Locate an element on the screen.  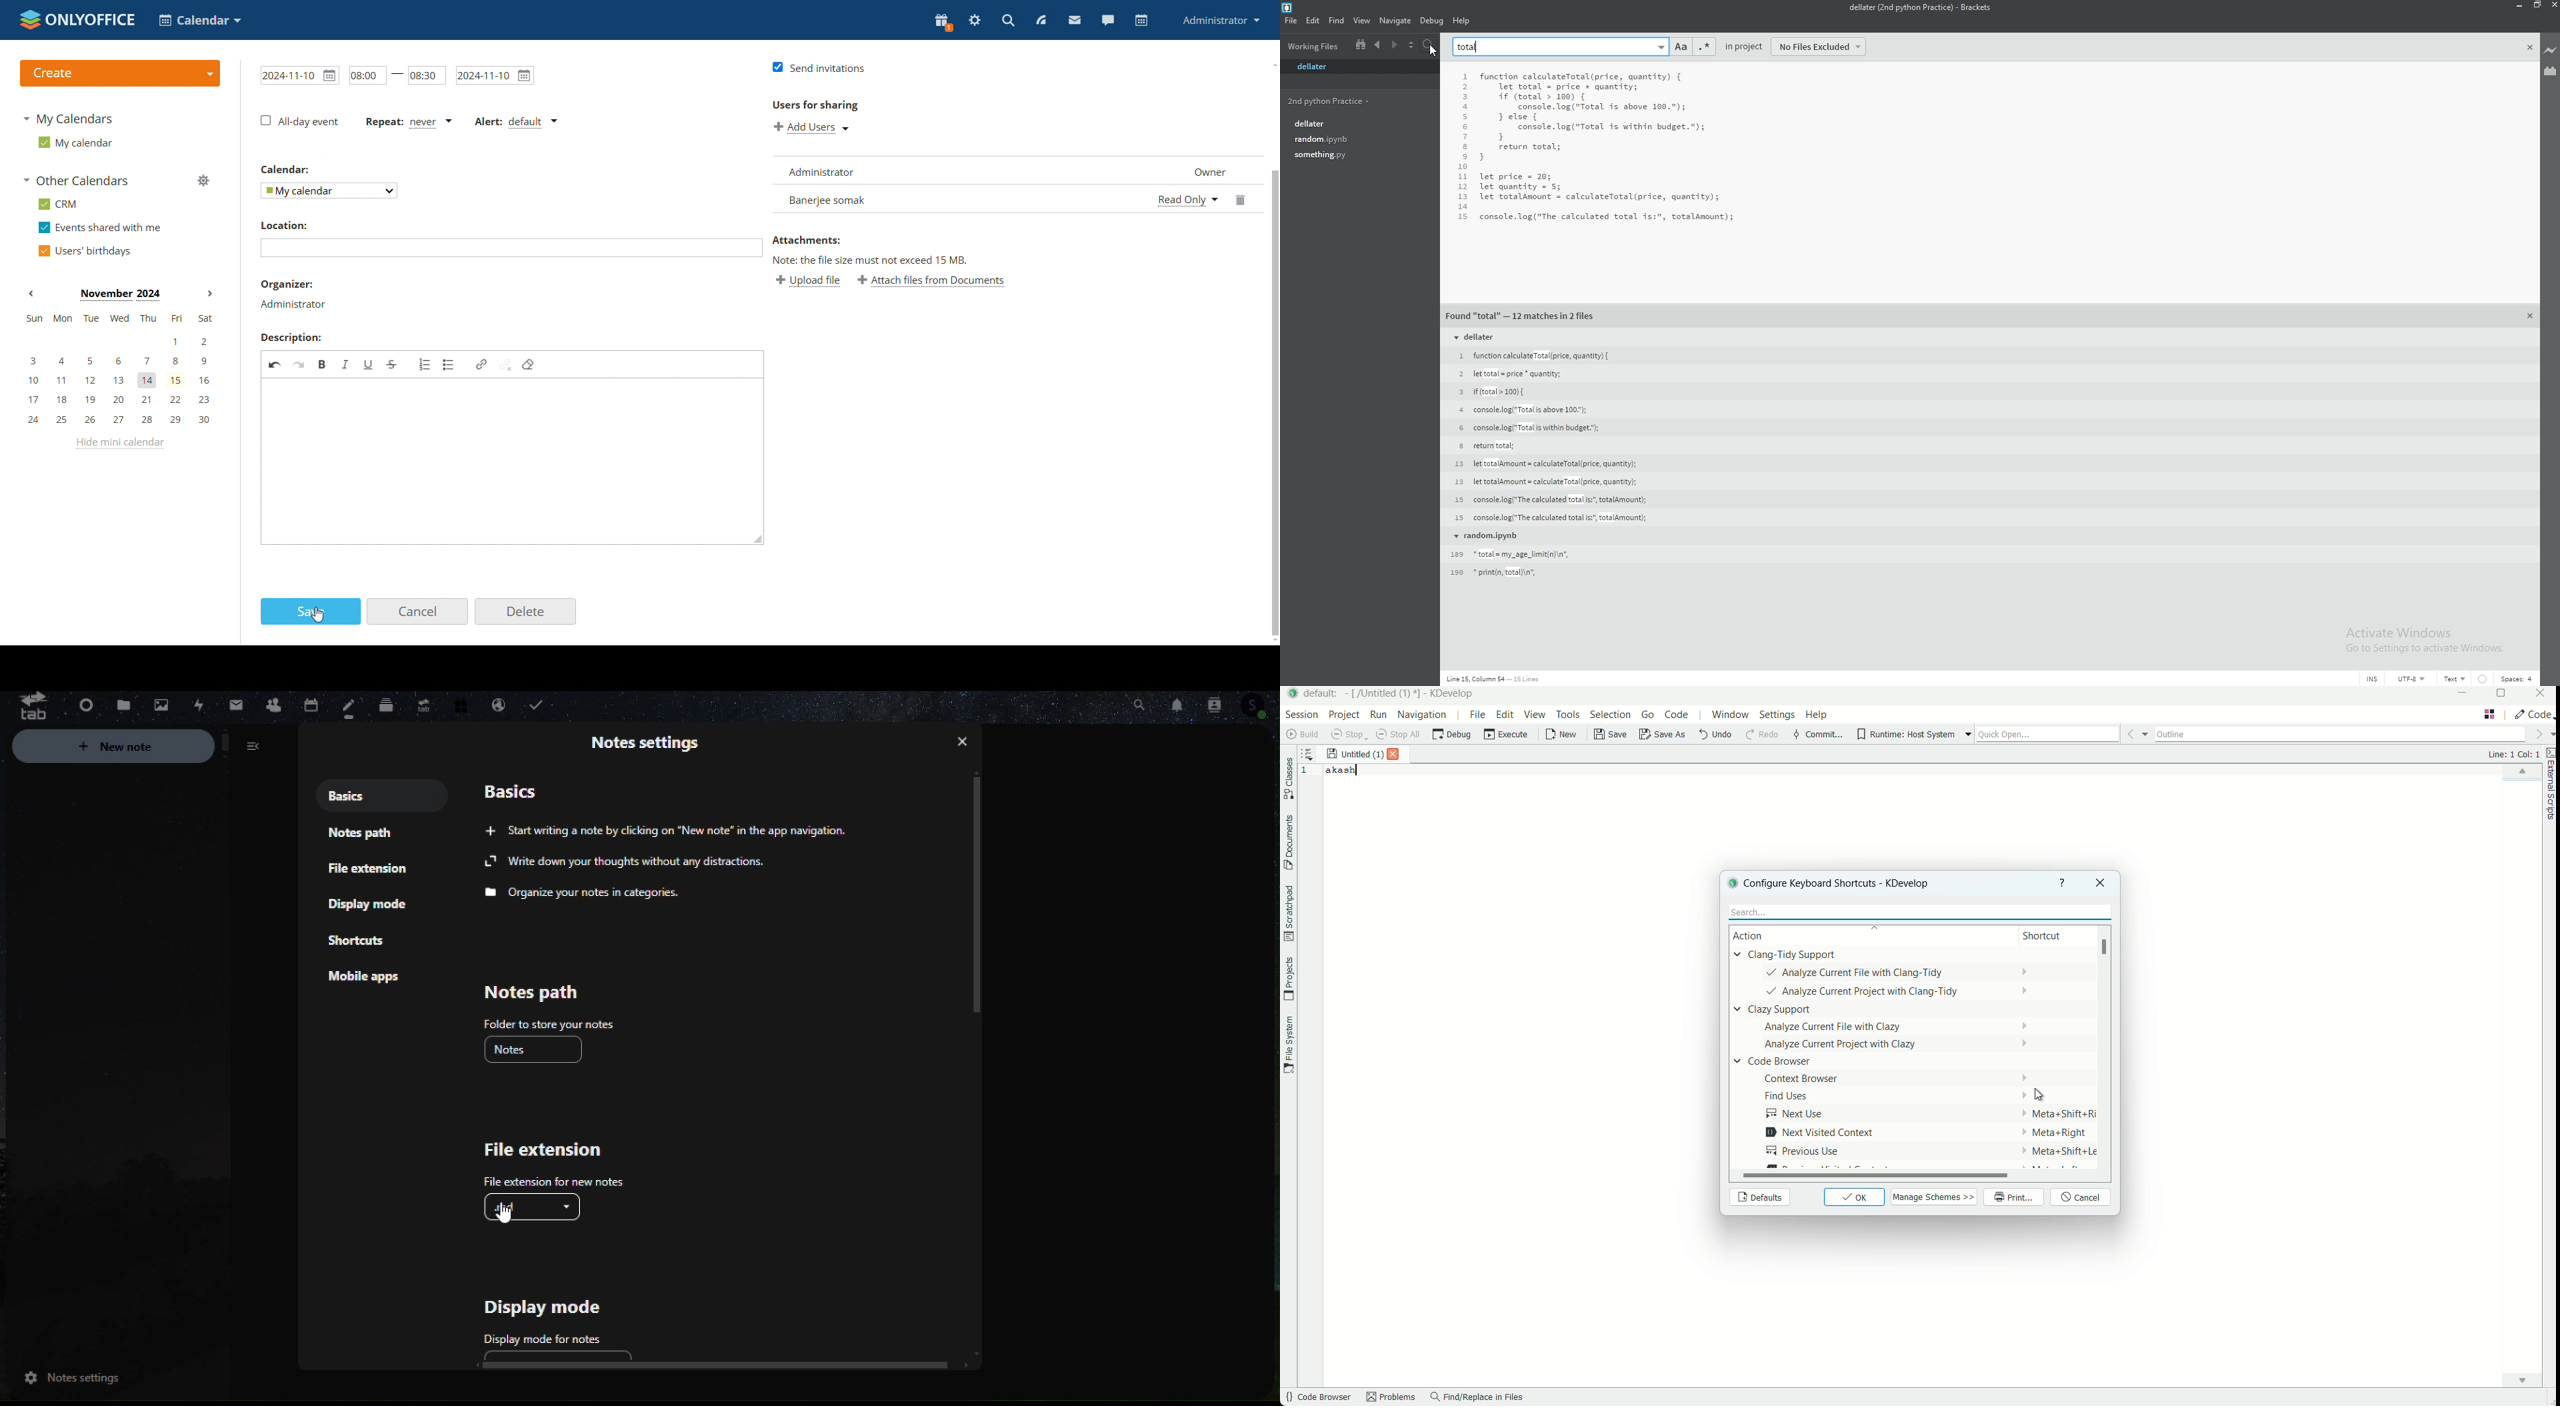
organize your noes in categories is located at coordinates (588, 893).